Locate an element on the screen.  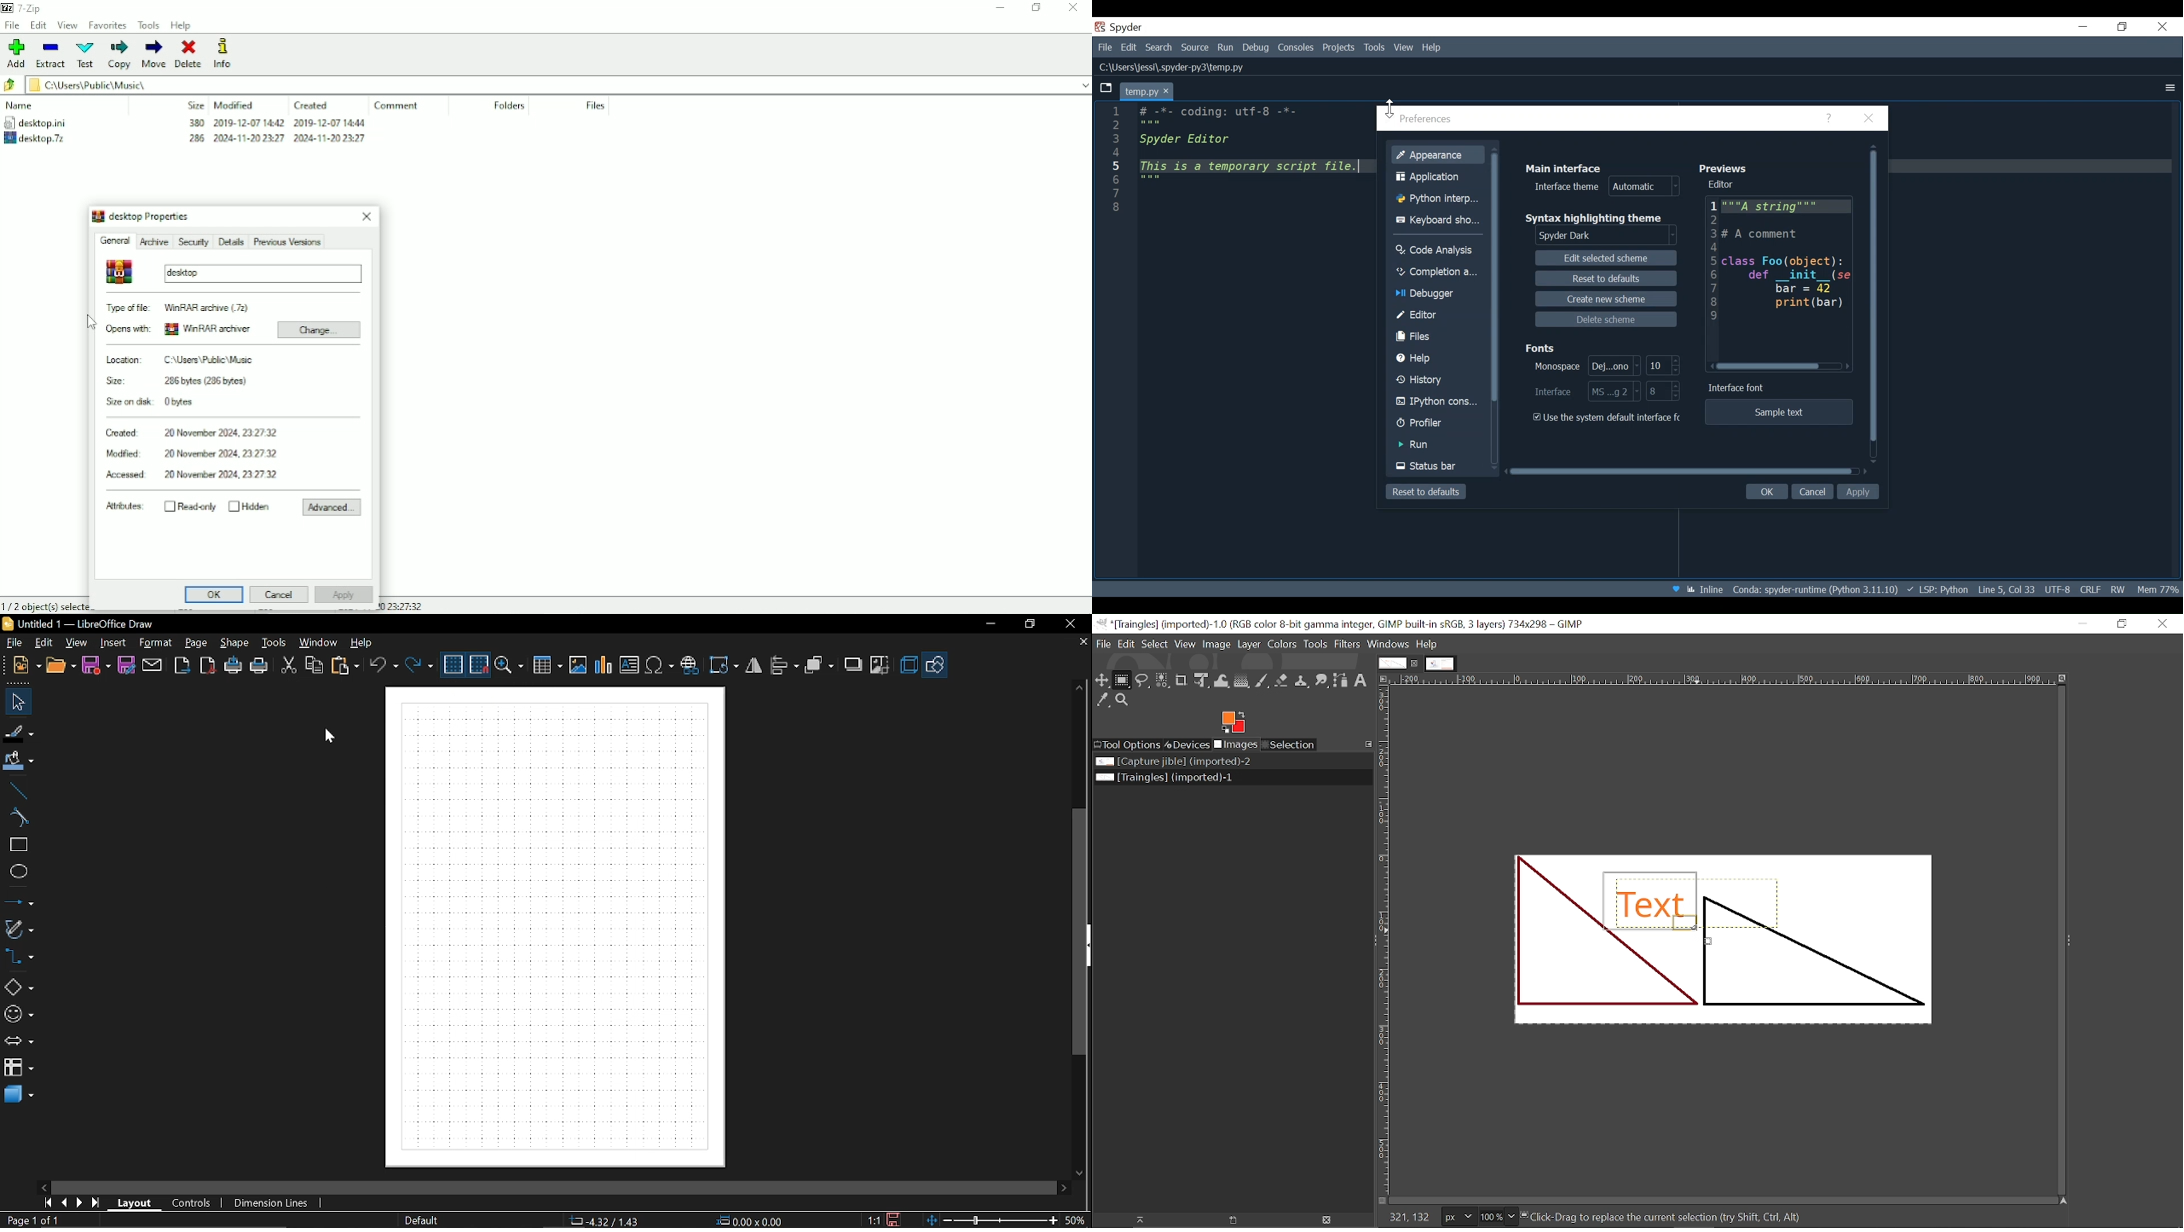
1:1 is located at coordinates (875, 1219).